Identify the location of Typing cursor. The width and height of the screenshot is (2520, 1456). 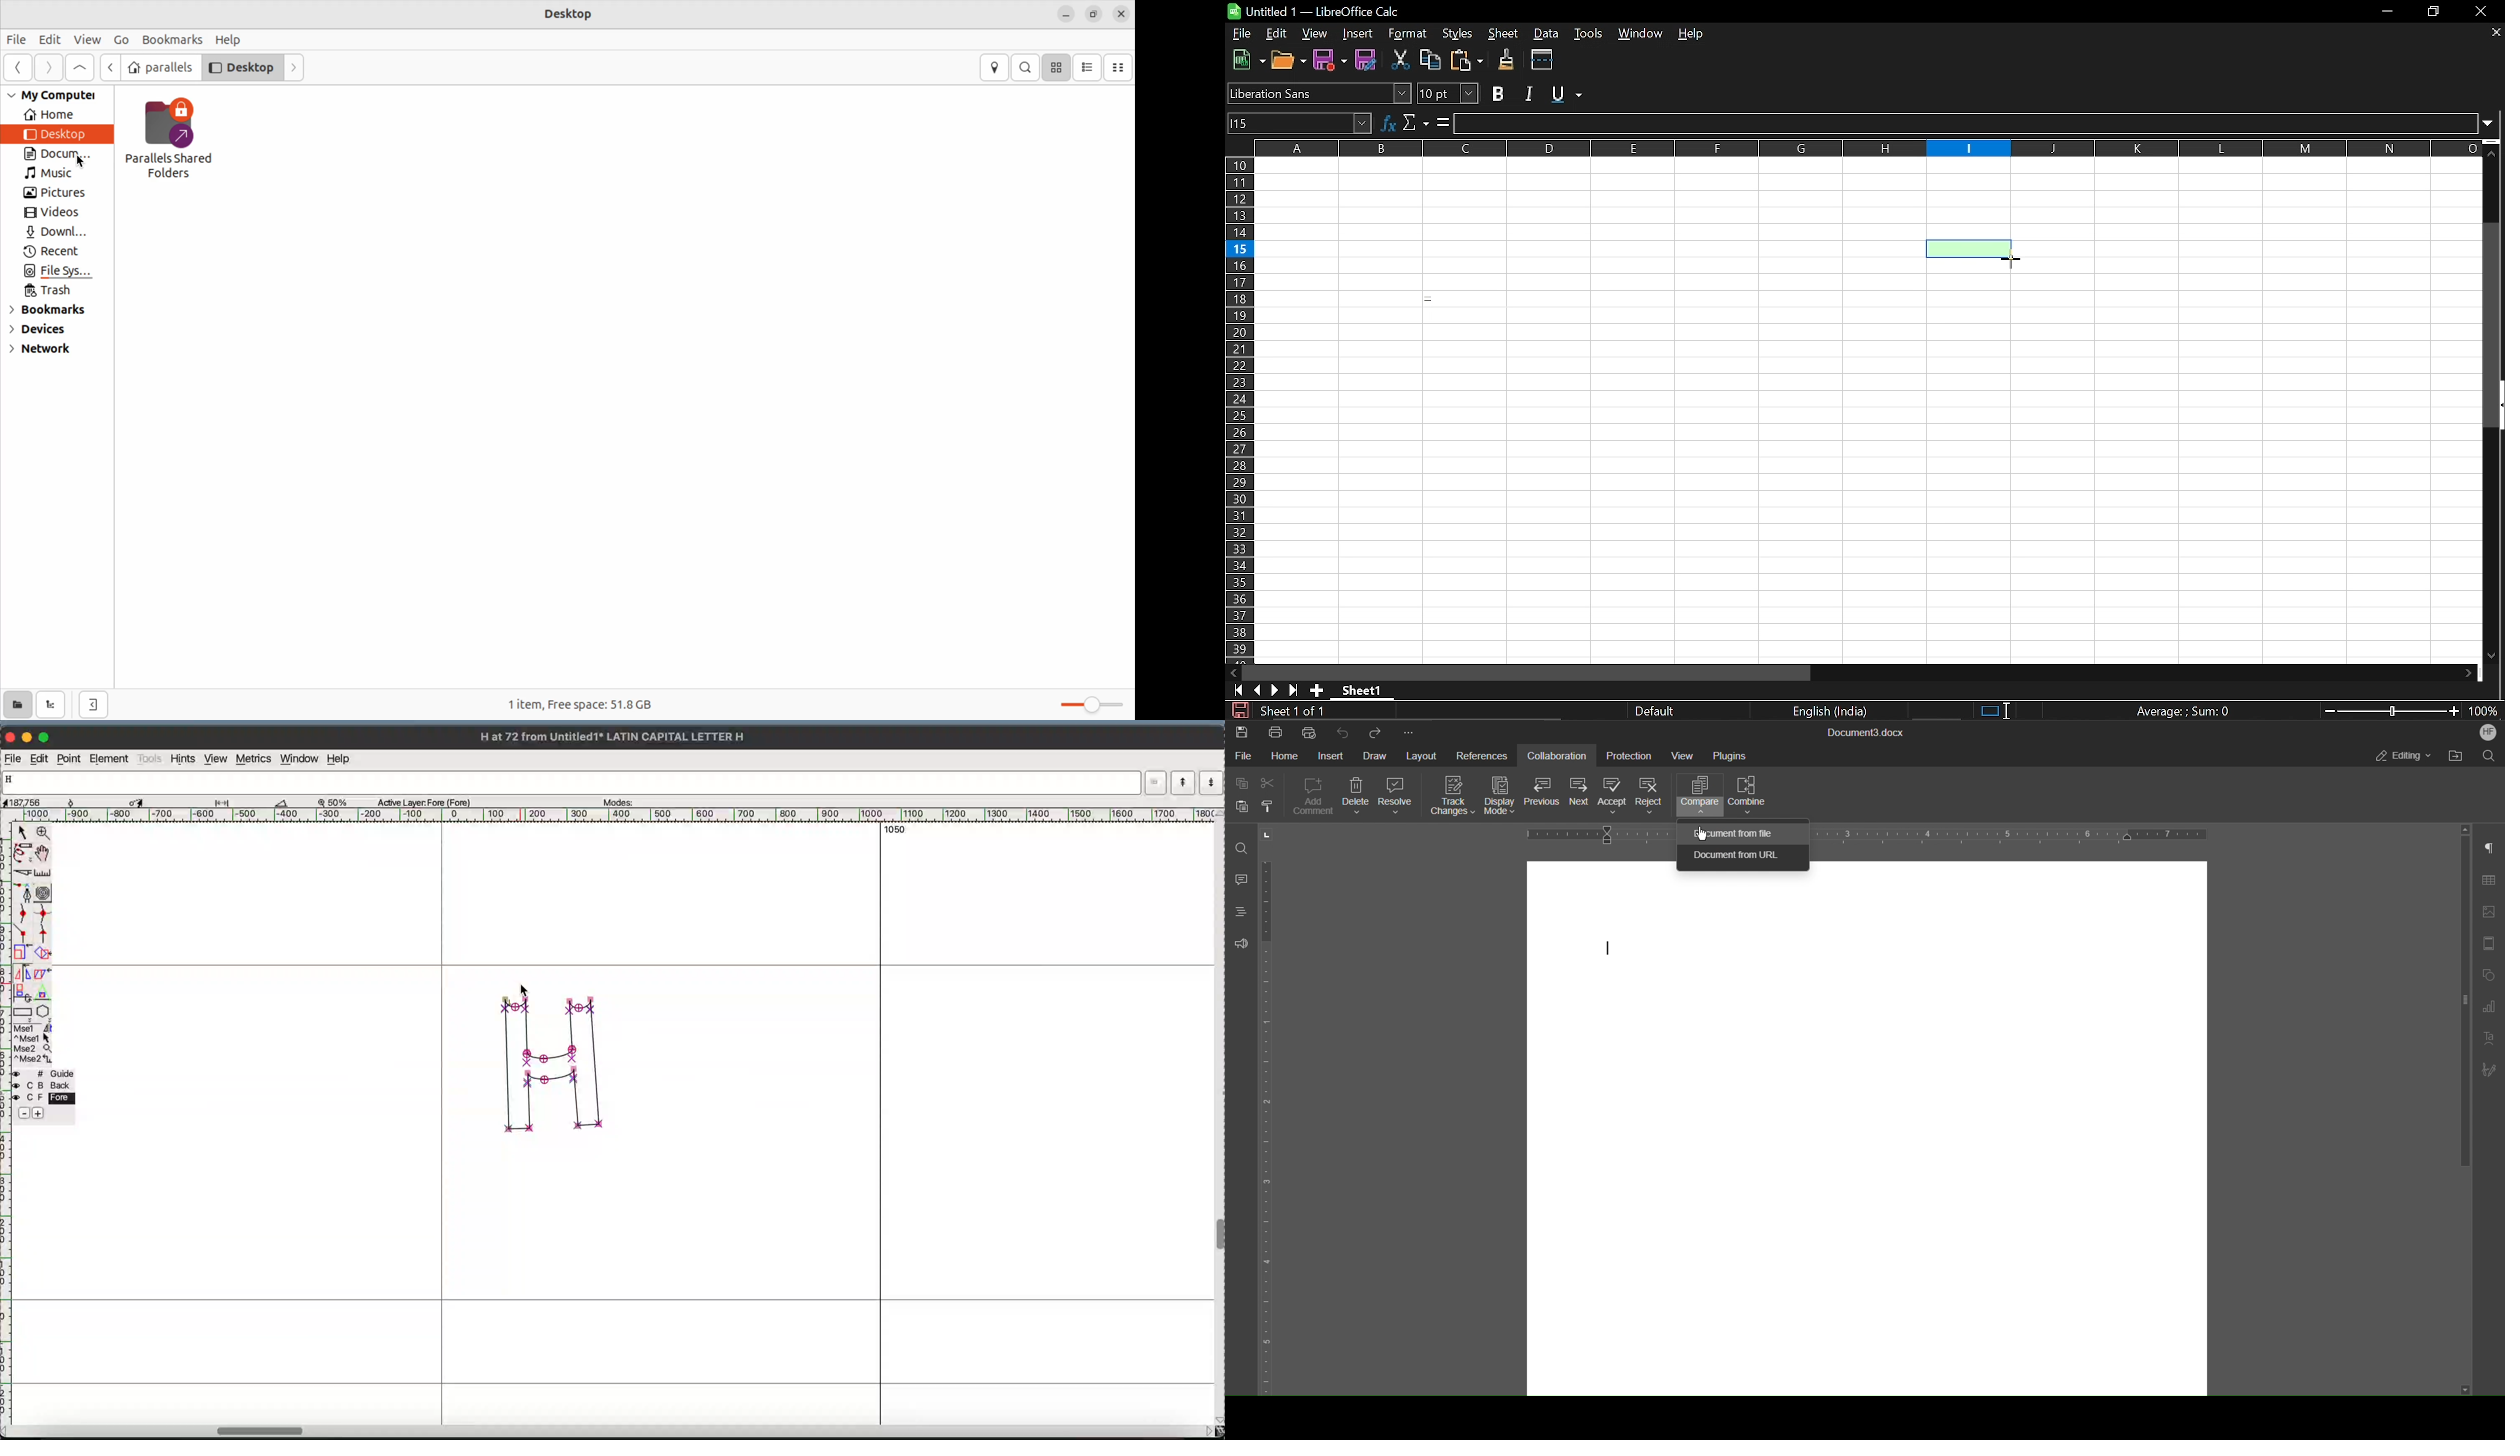
(1608, 949).